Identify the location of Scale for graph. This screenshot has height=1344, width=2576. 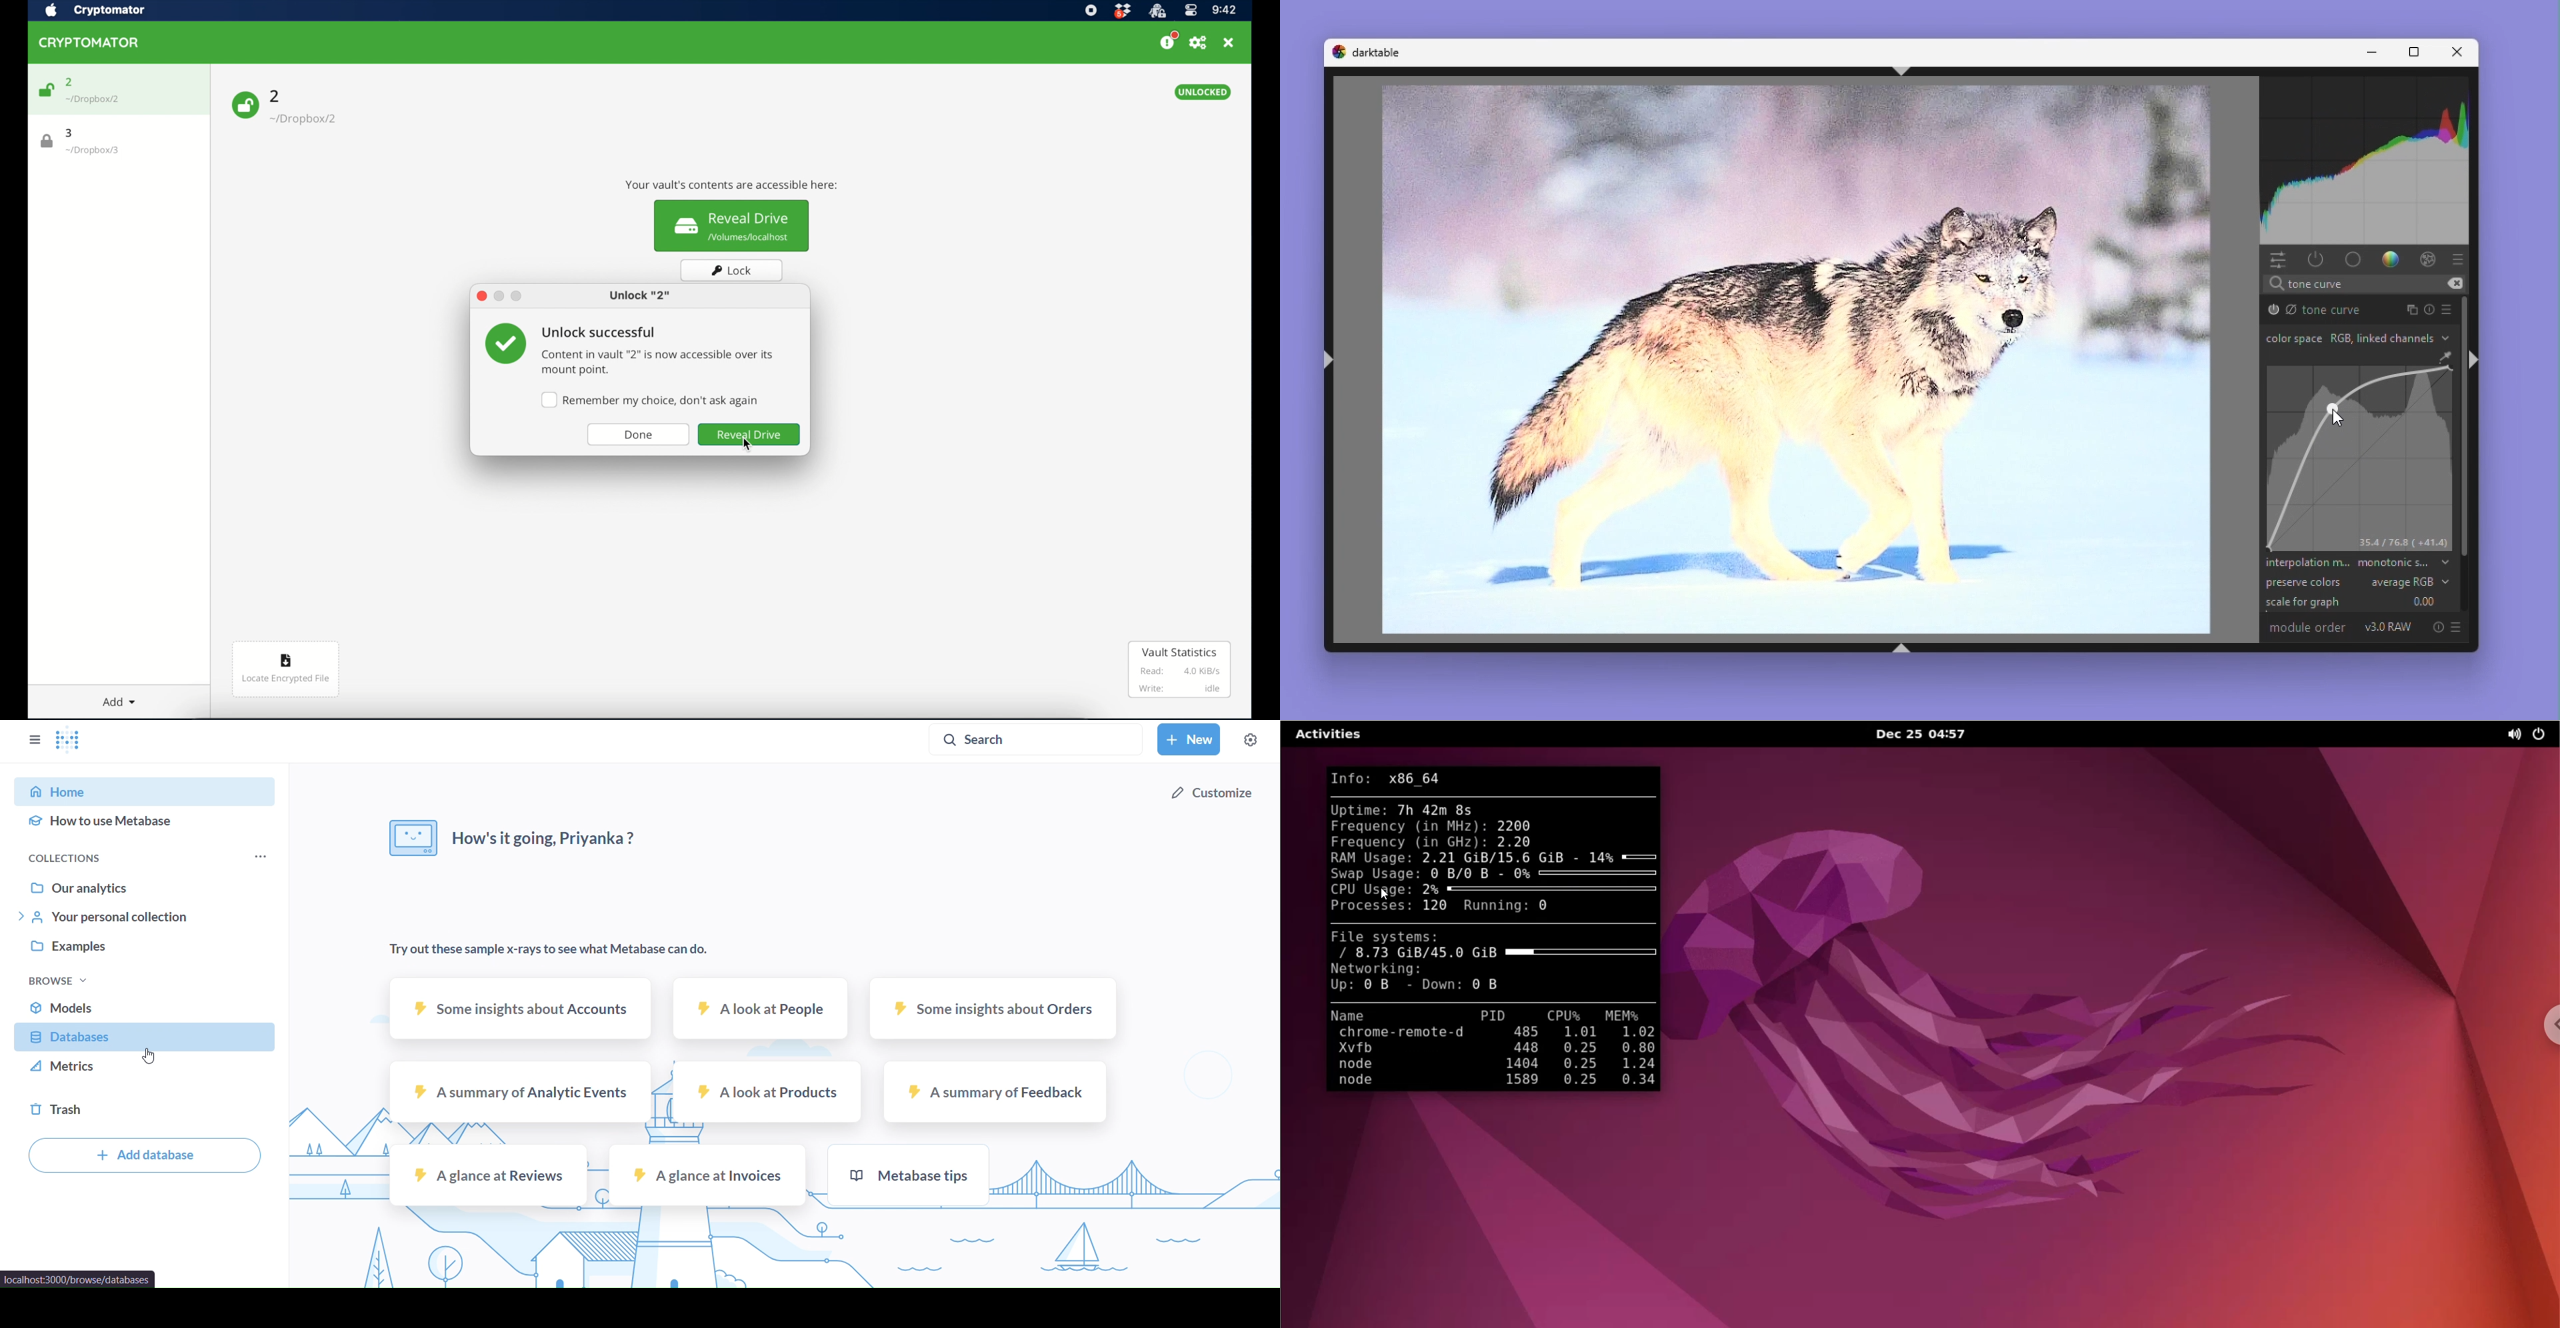
(2355, 602).